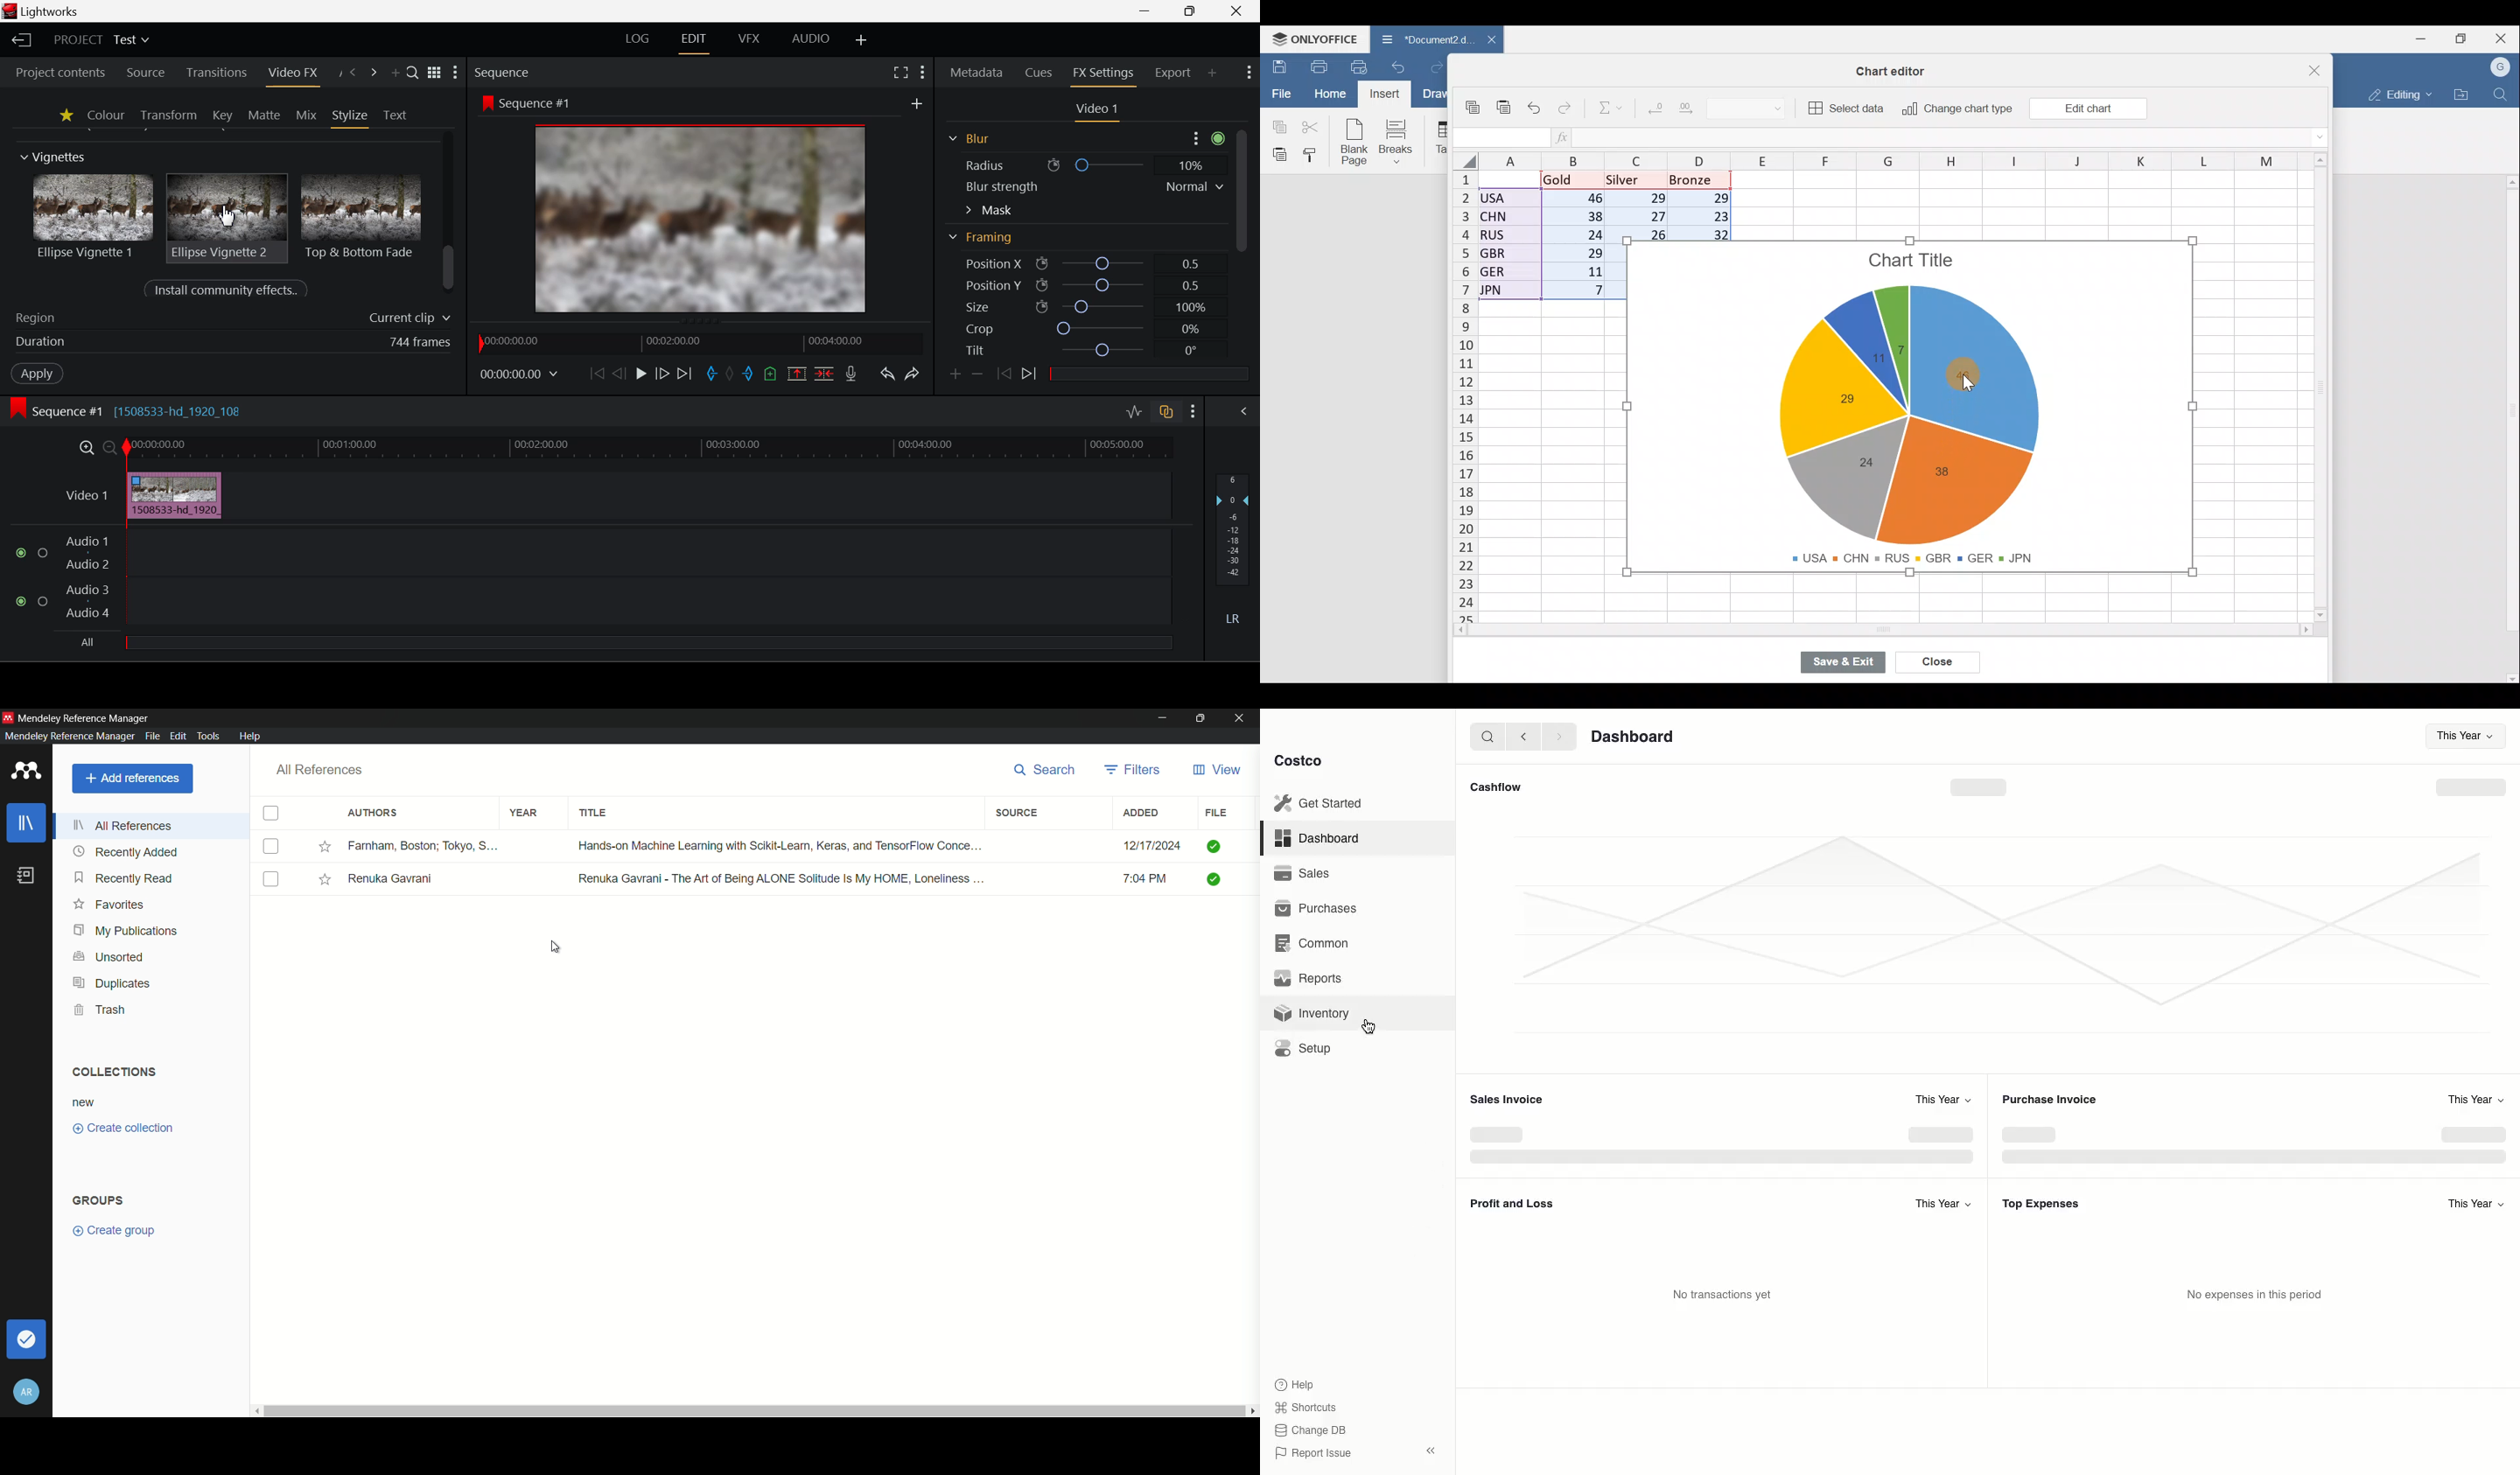  I want to click on Close, so click(1940, 663).